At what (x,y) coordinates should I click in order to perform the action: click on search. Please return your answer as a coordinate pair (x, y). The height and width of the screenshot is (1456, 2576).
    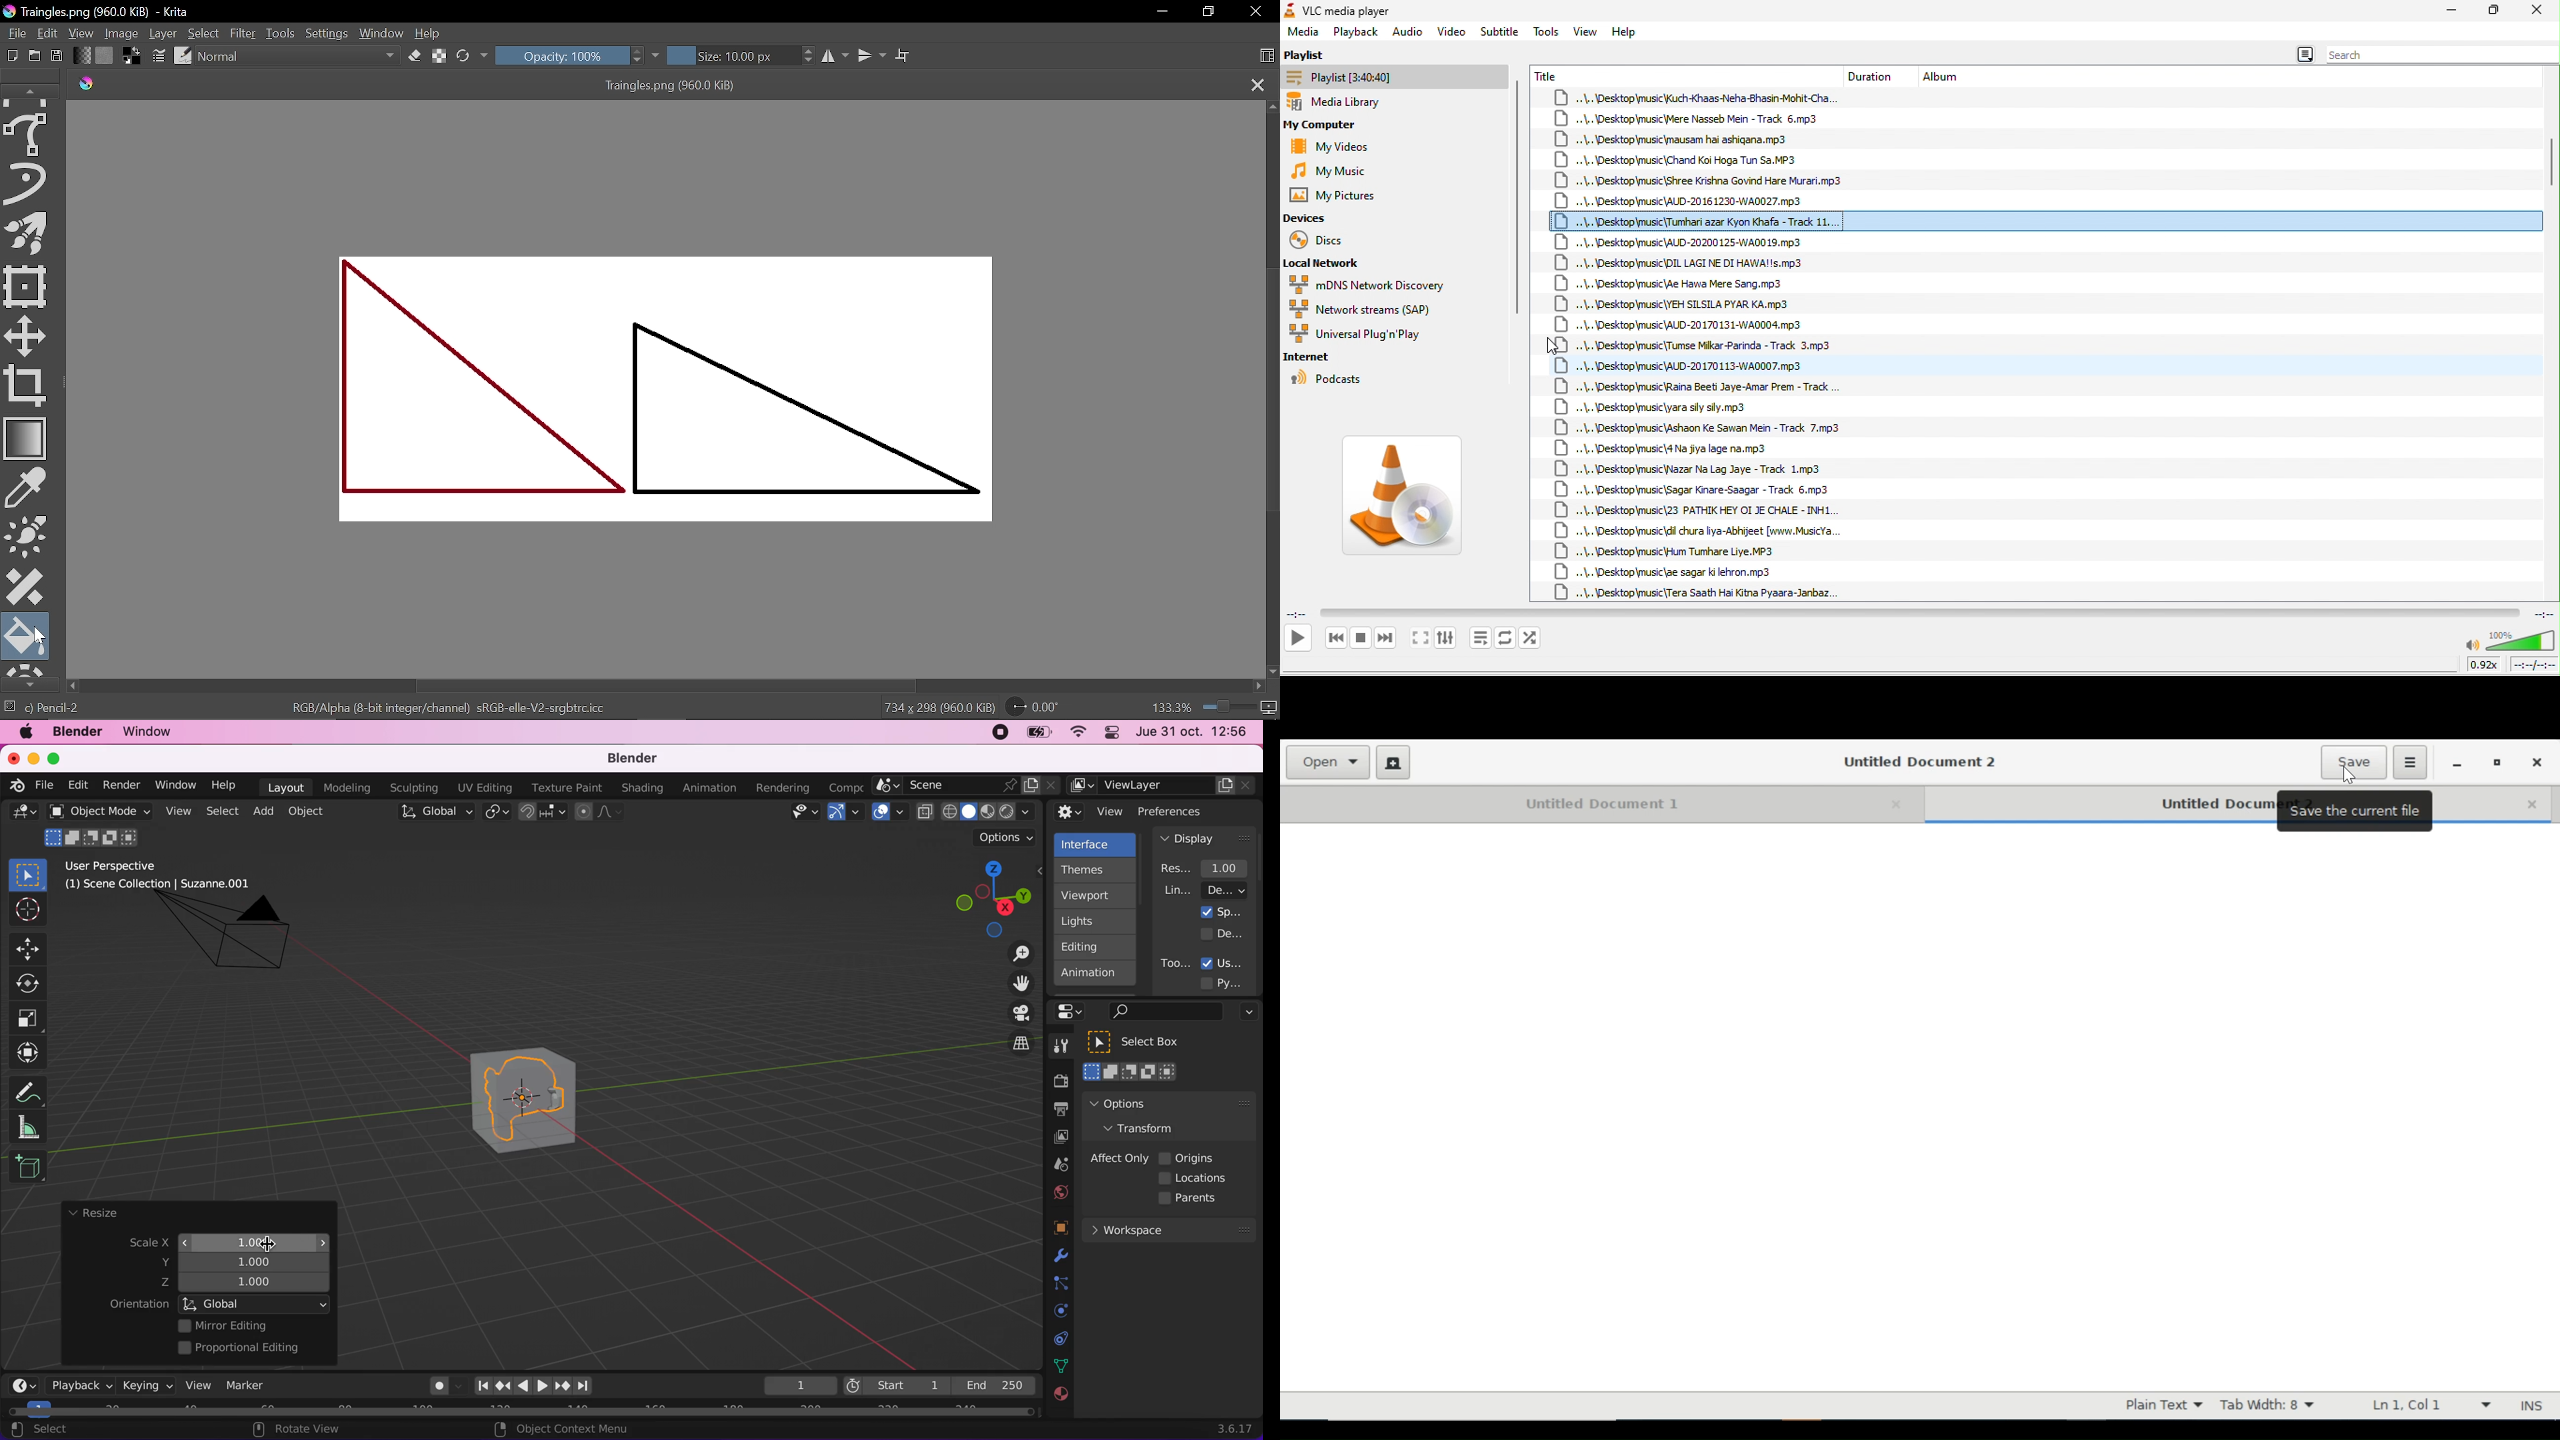
    Looking at the image, I should click on (2438, 55).